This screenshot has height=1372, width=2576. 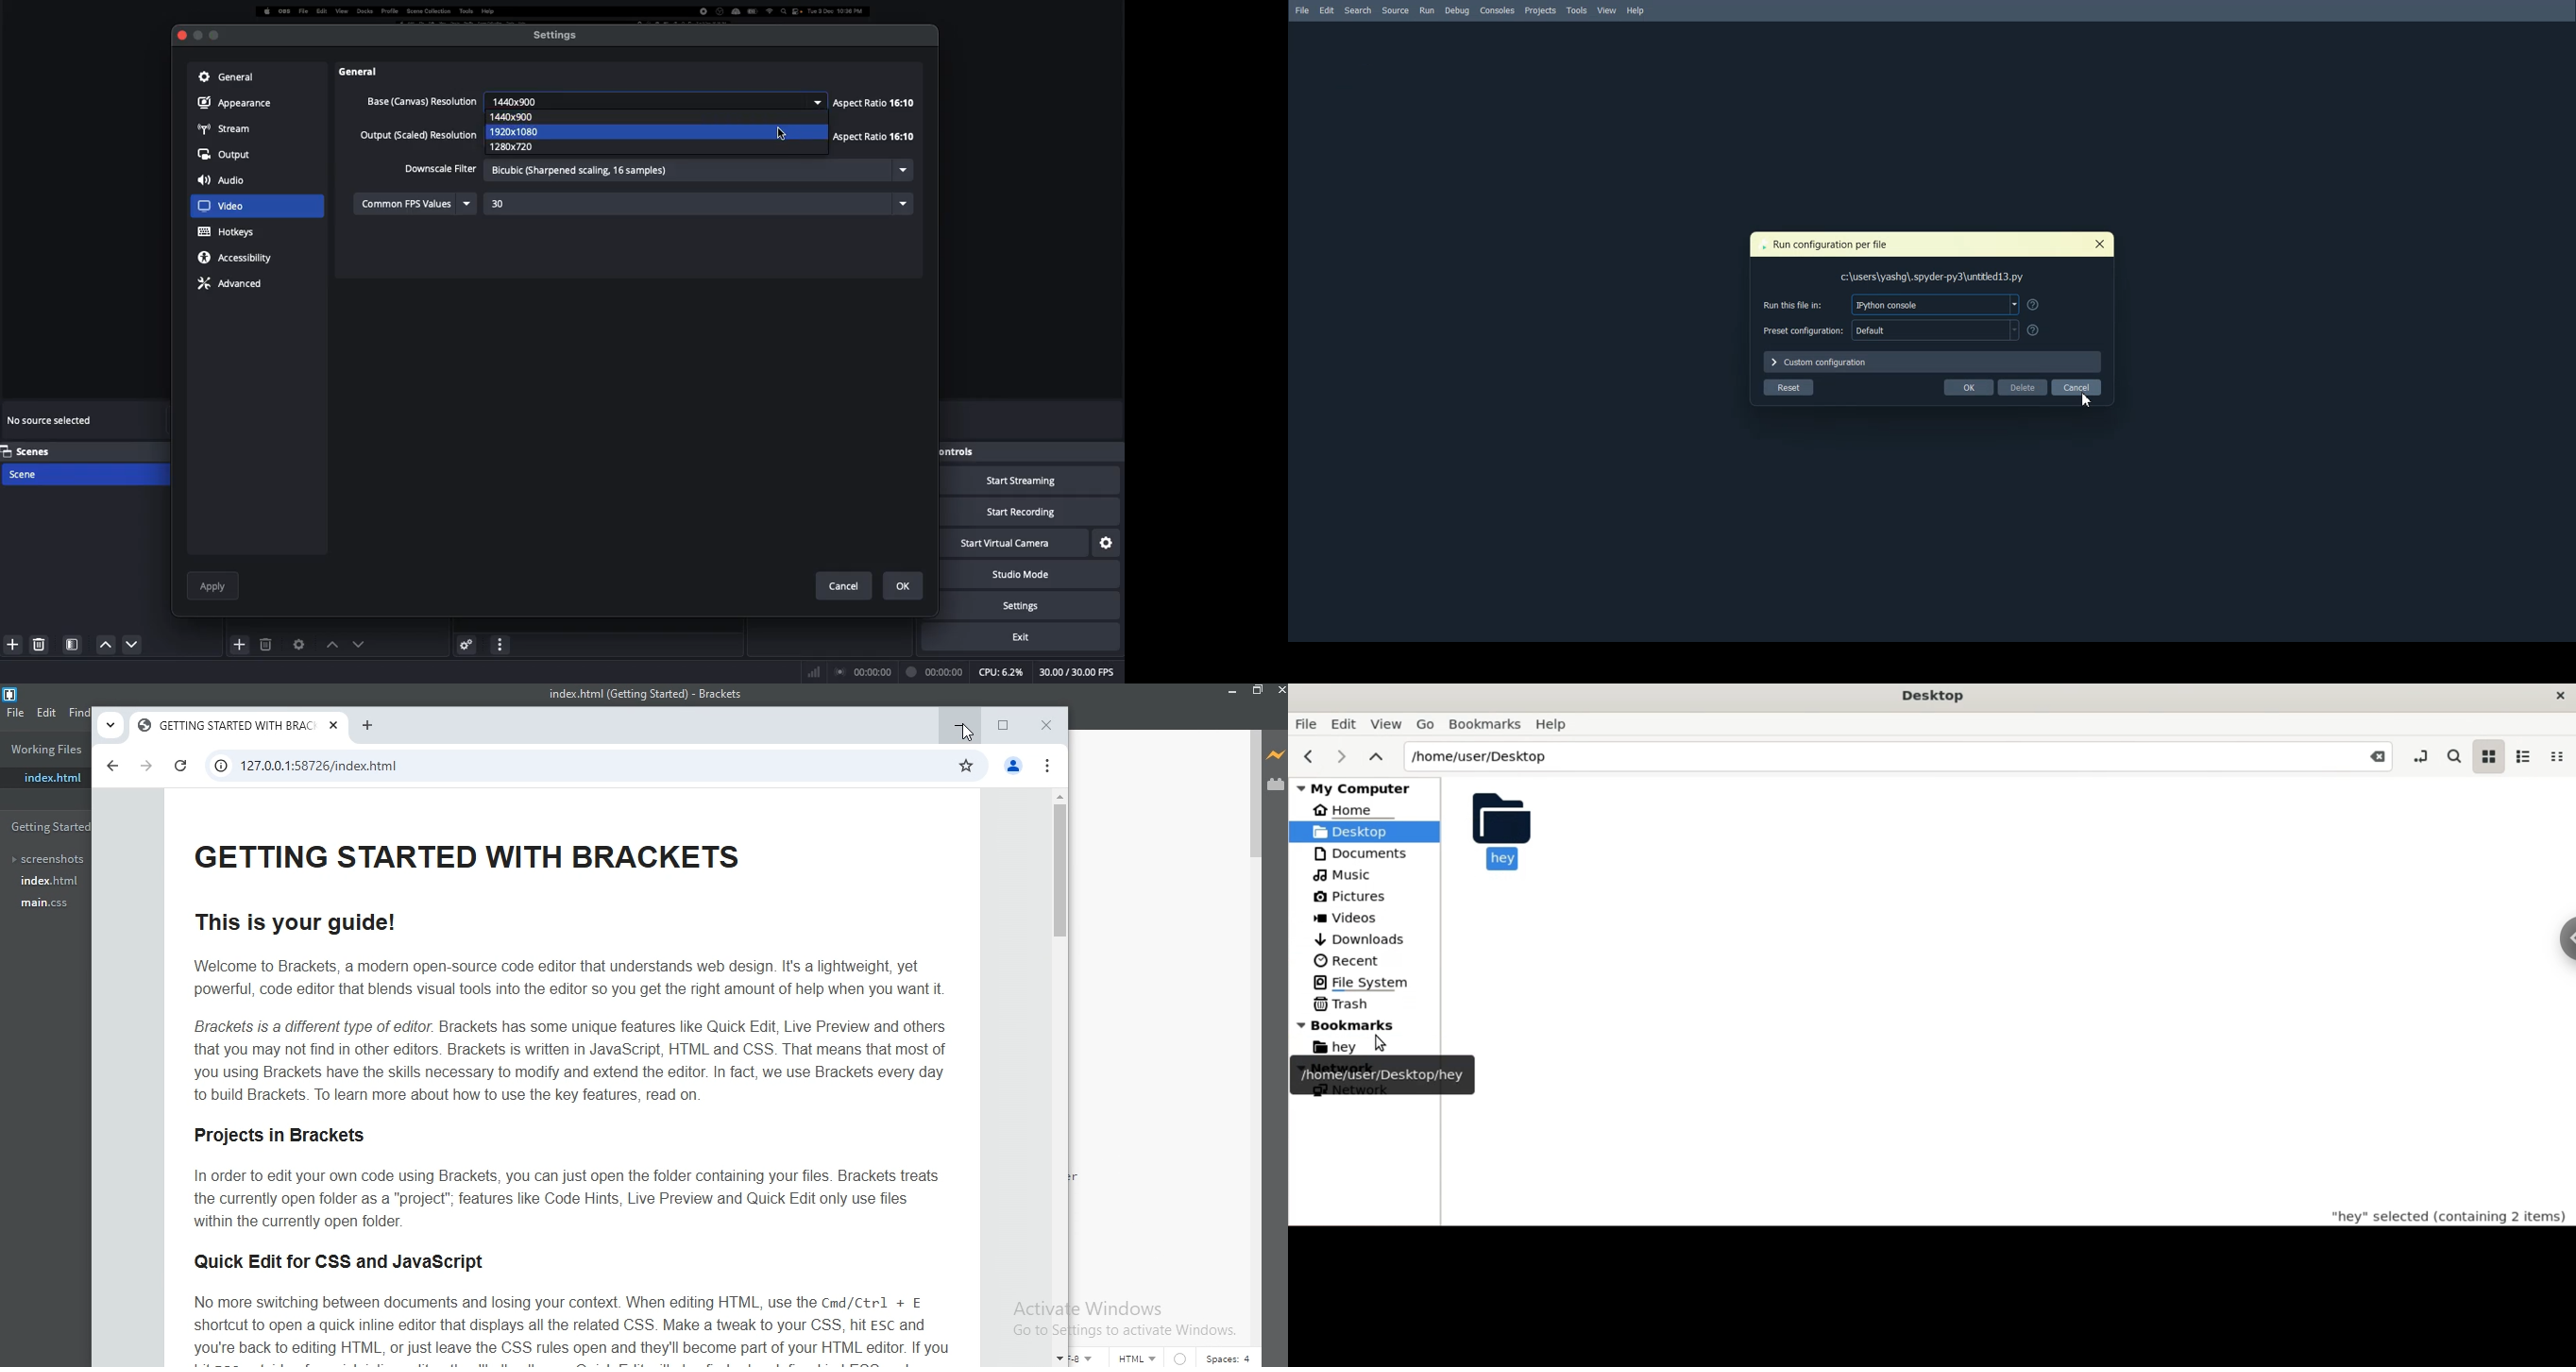 I want to click on Run, so click(x=1427, y=10).